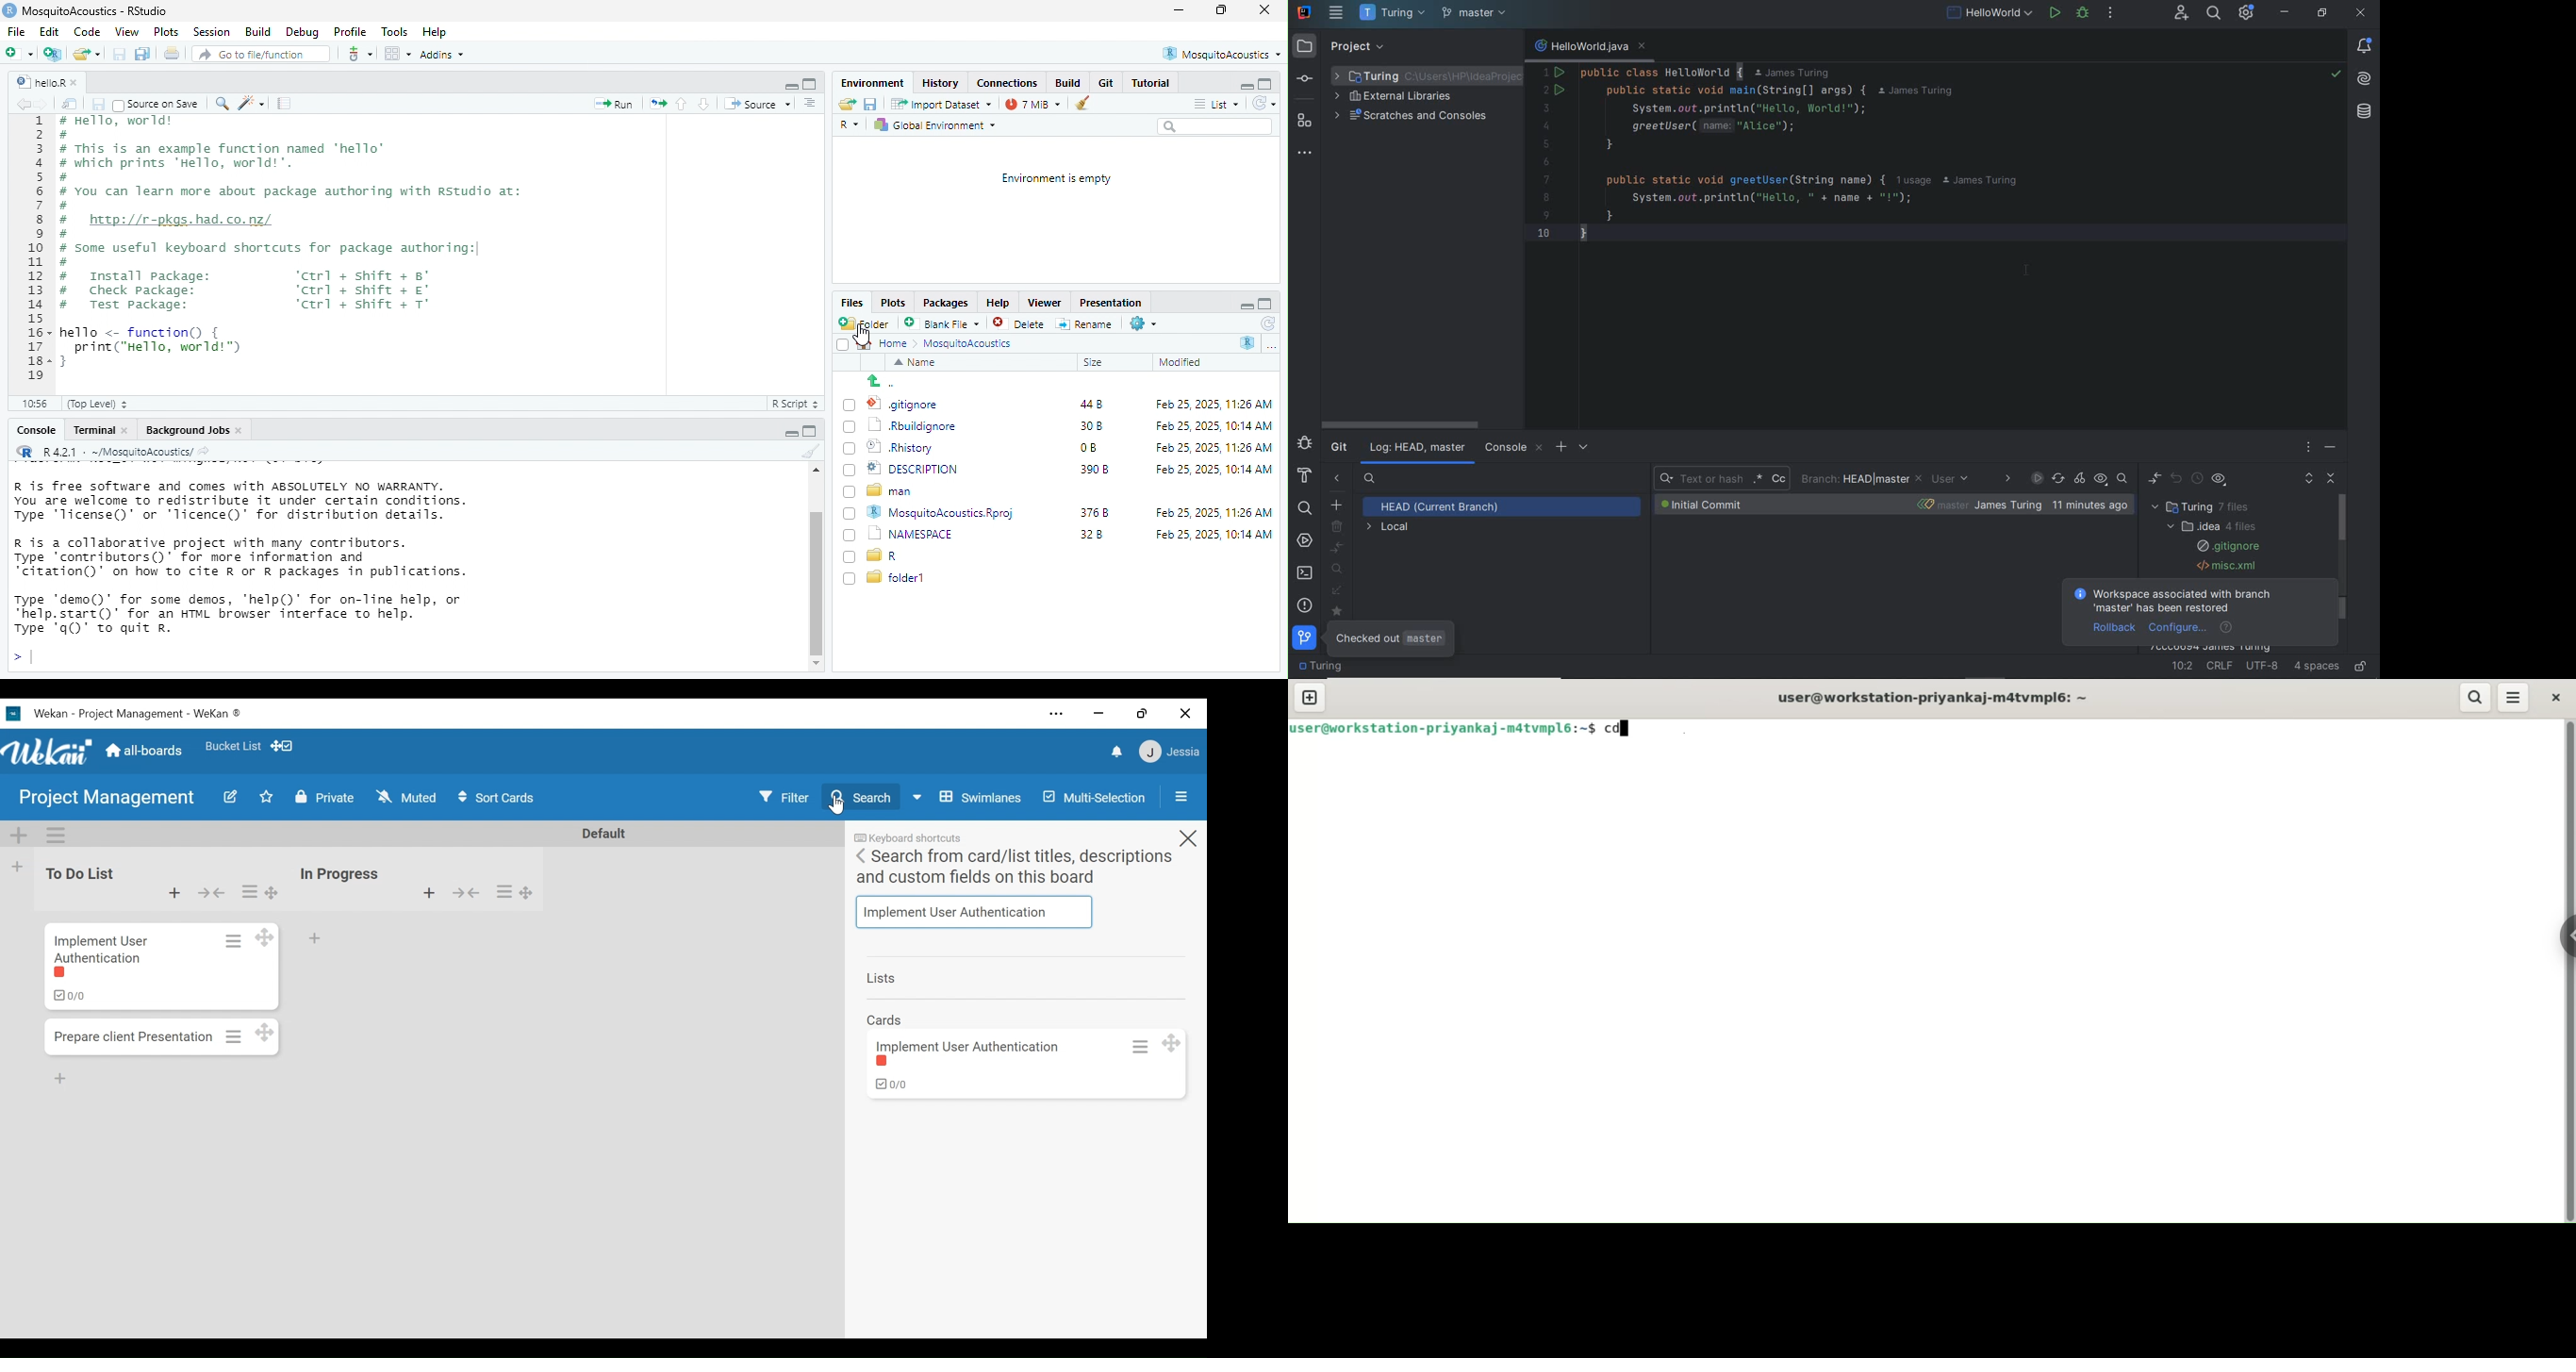  I want to click on code, so click(1826, 152).